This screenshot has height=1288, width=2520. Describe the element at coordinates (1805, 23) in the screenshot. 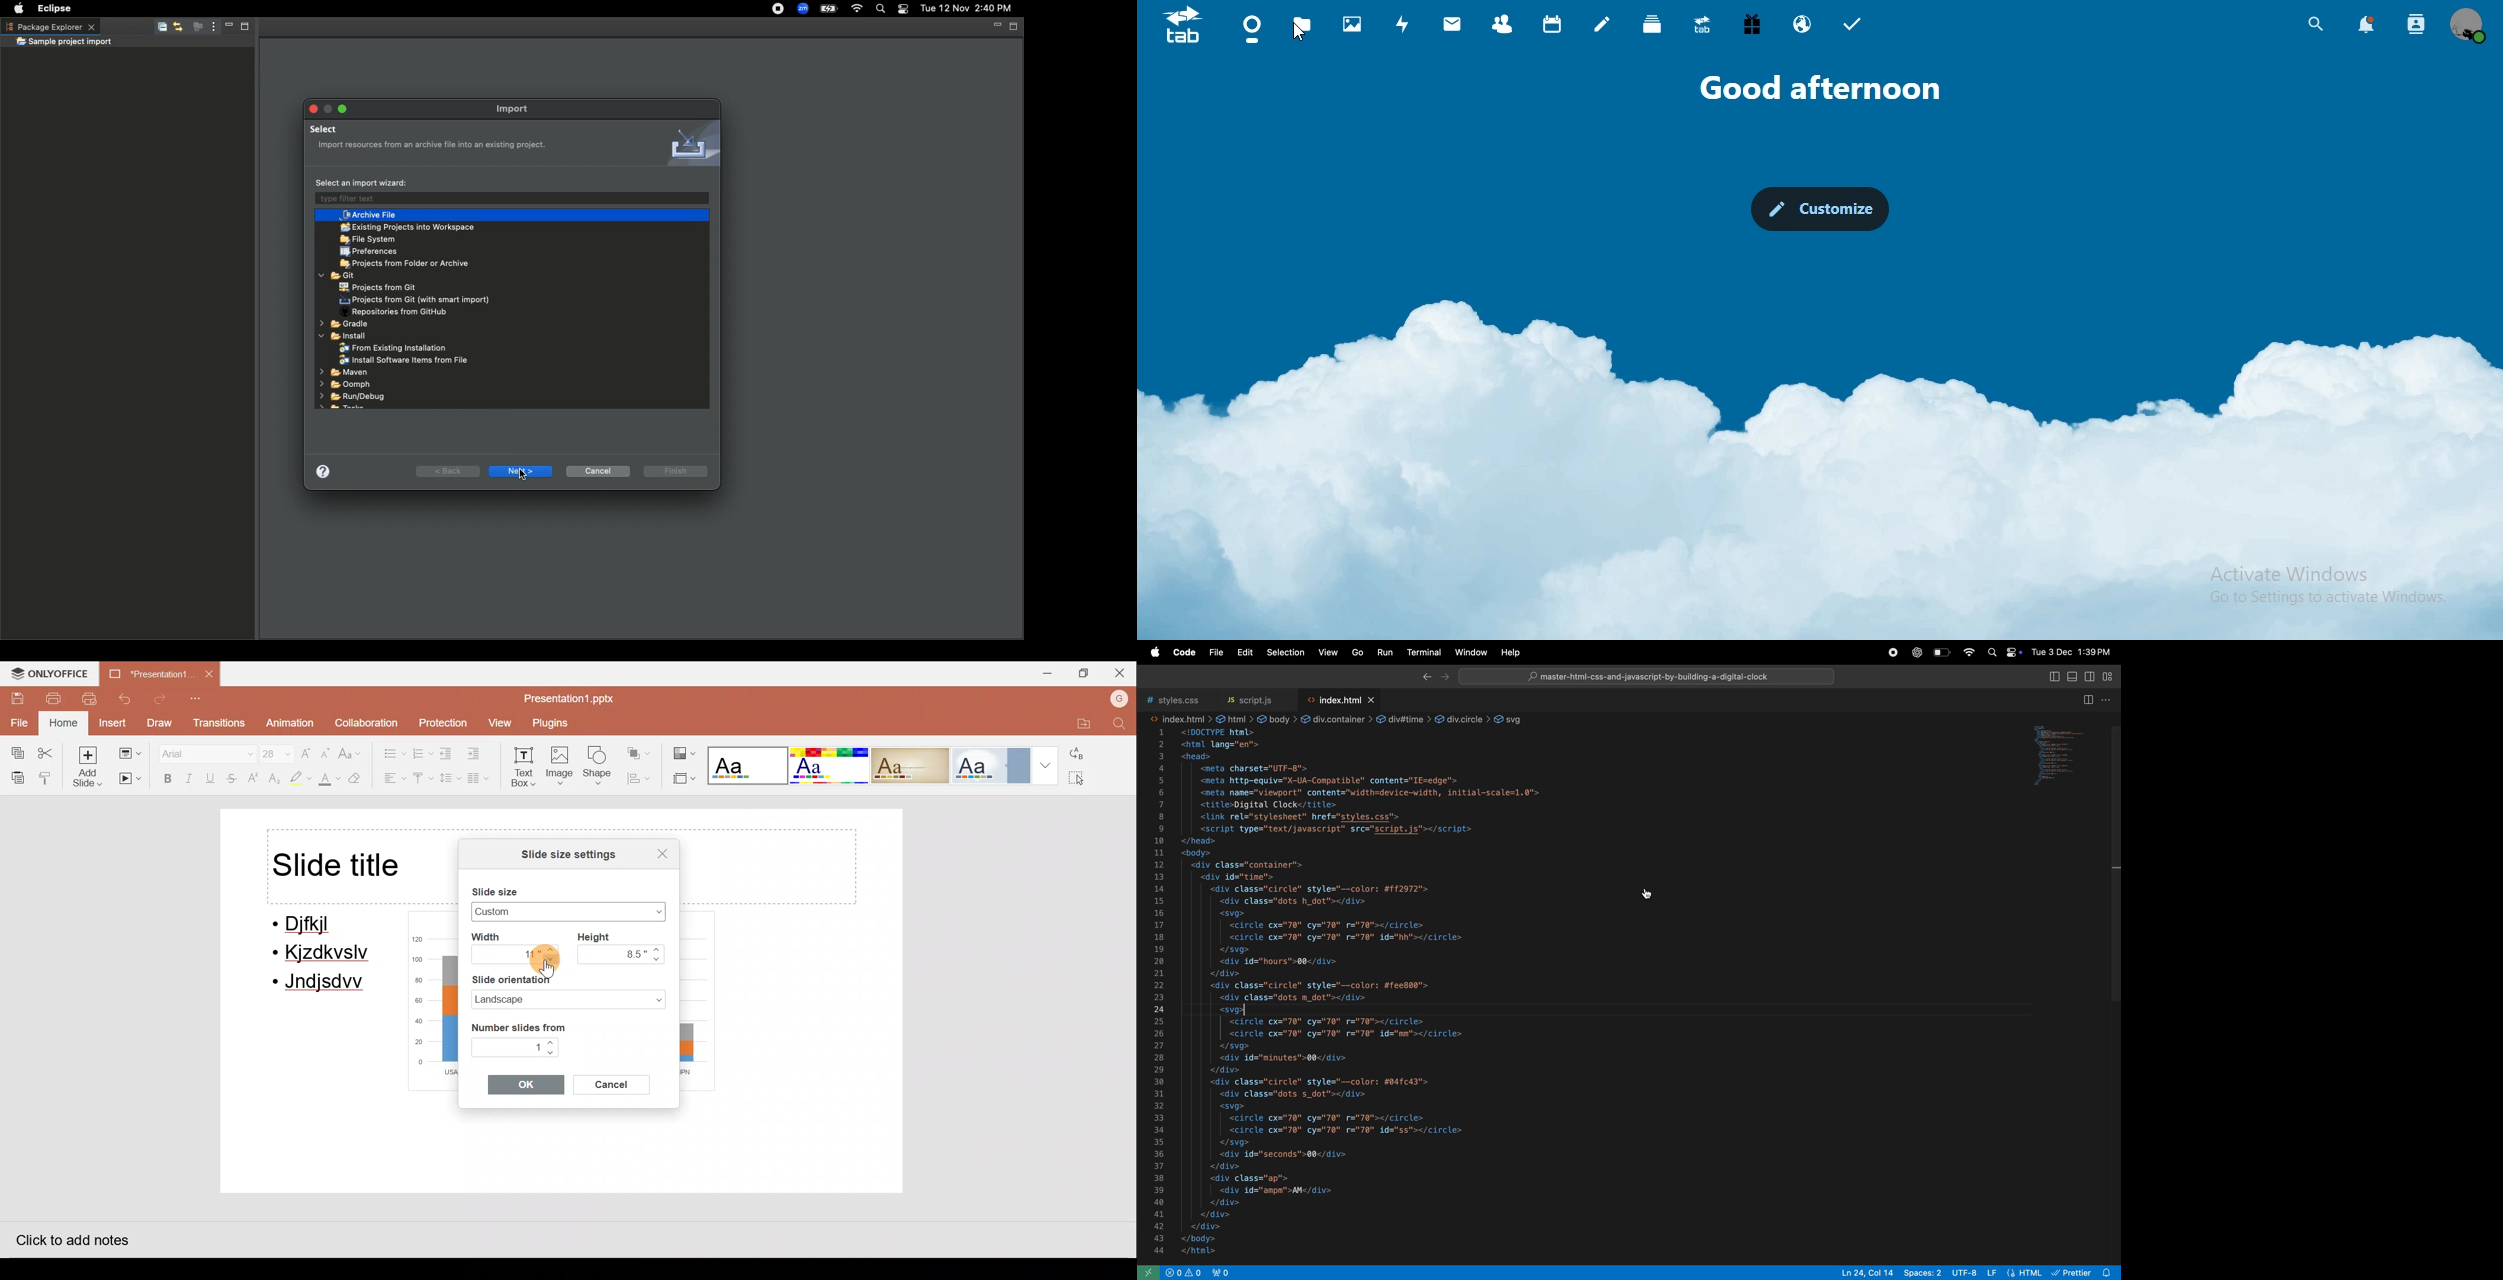

I see `email hosting` at that location.